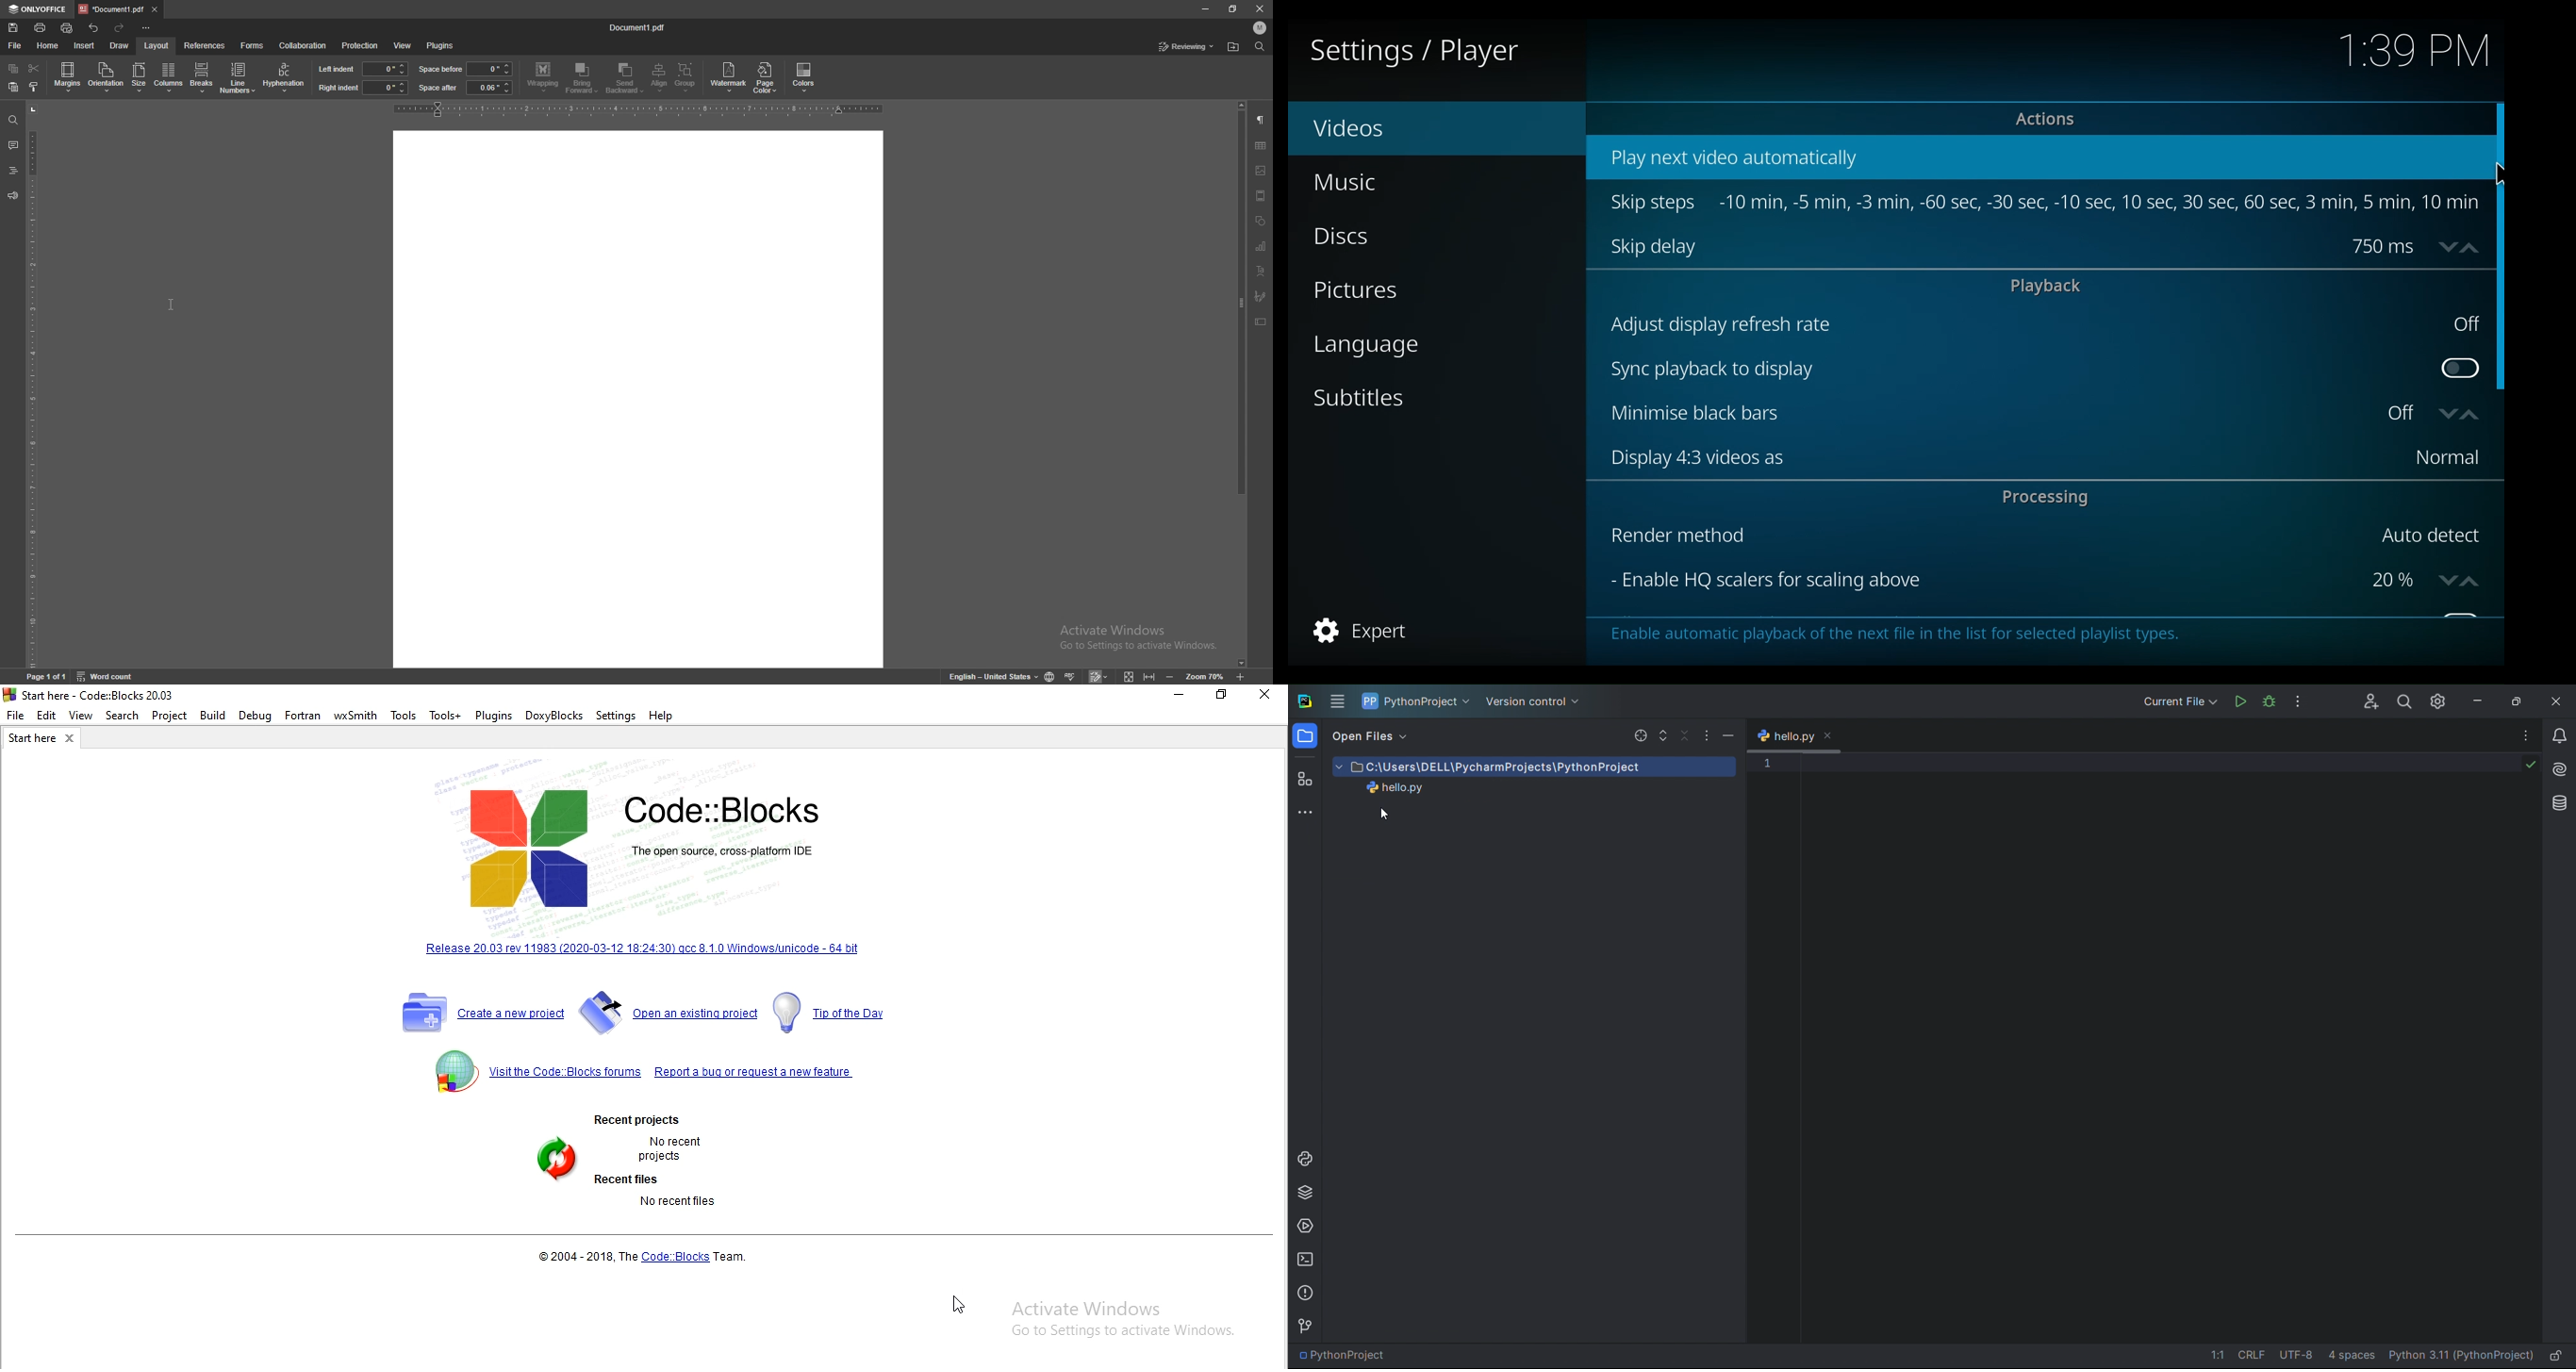 The height and width of the screenshot is (1372, 2576). I want to click on terminal, so click(1305, 1263).